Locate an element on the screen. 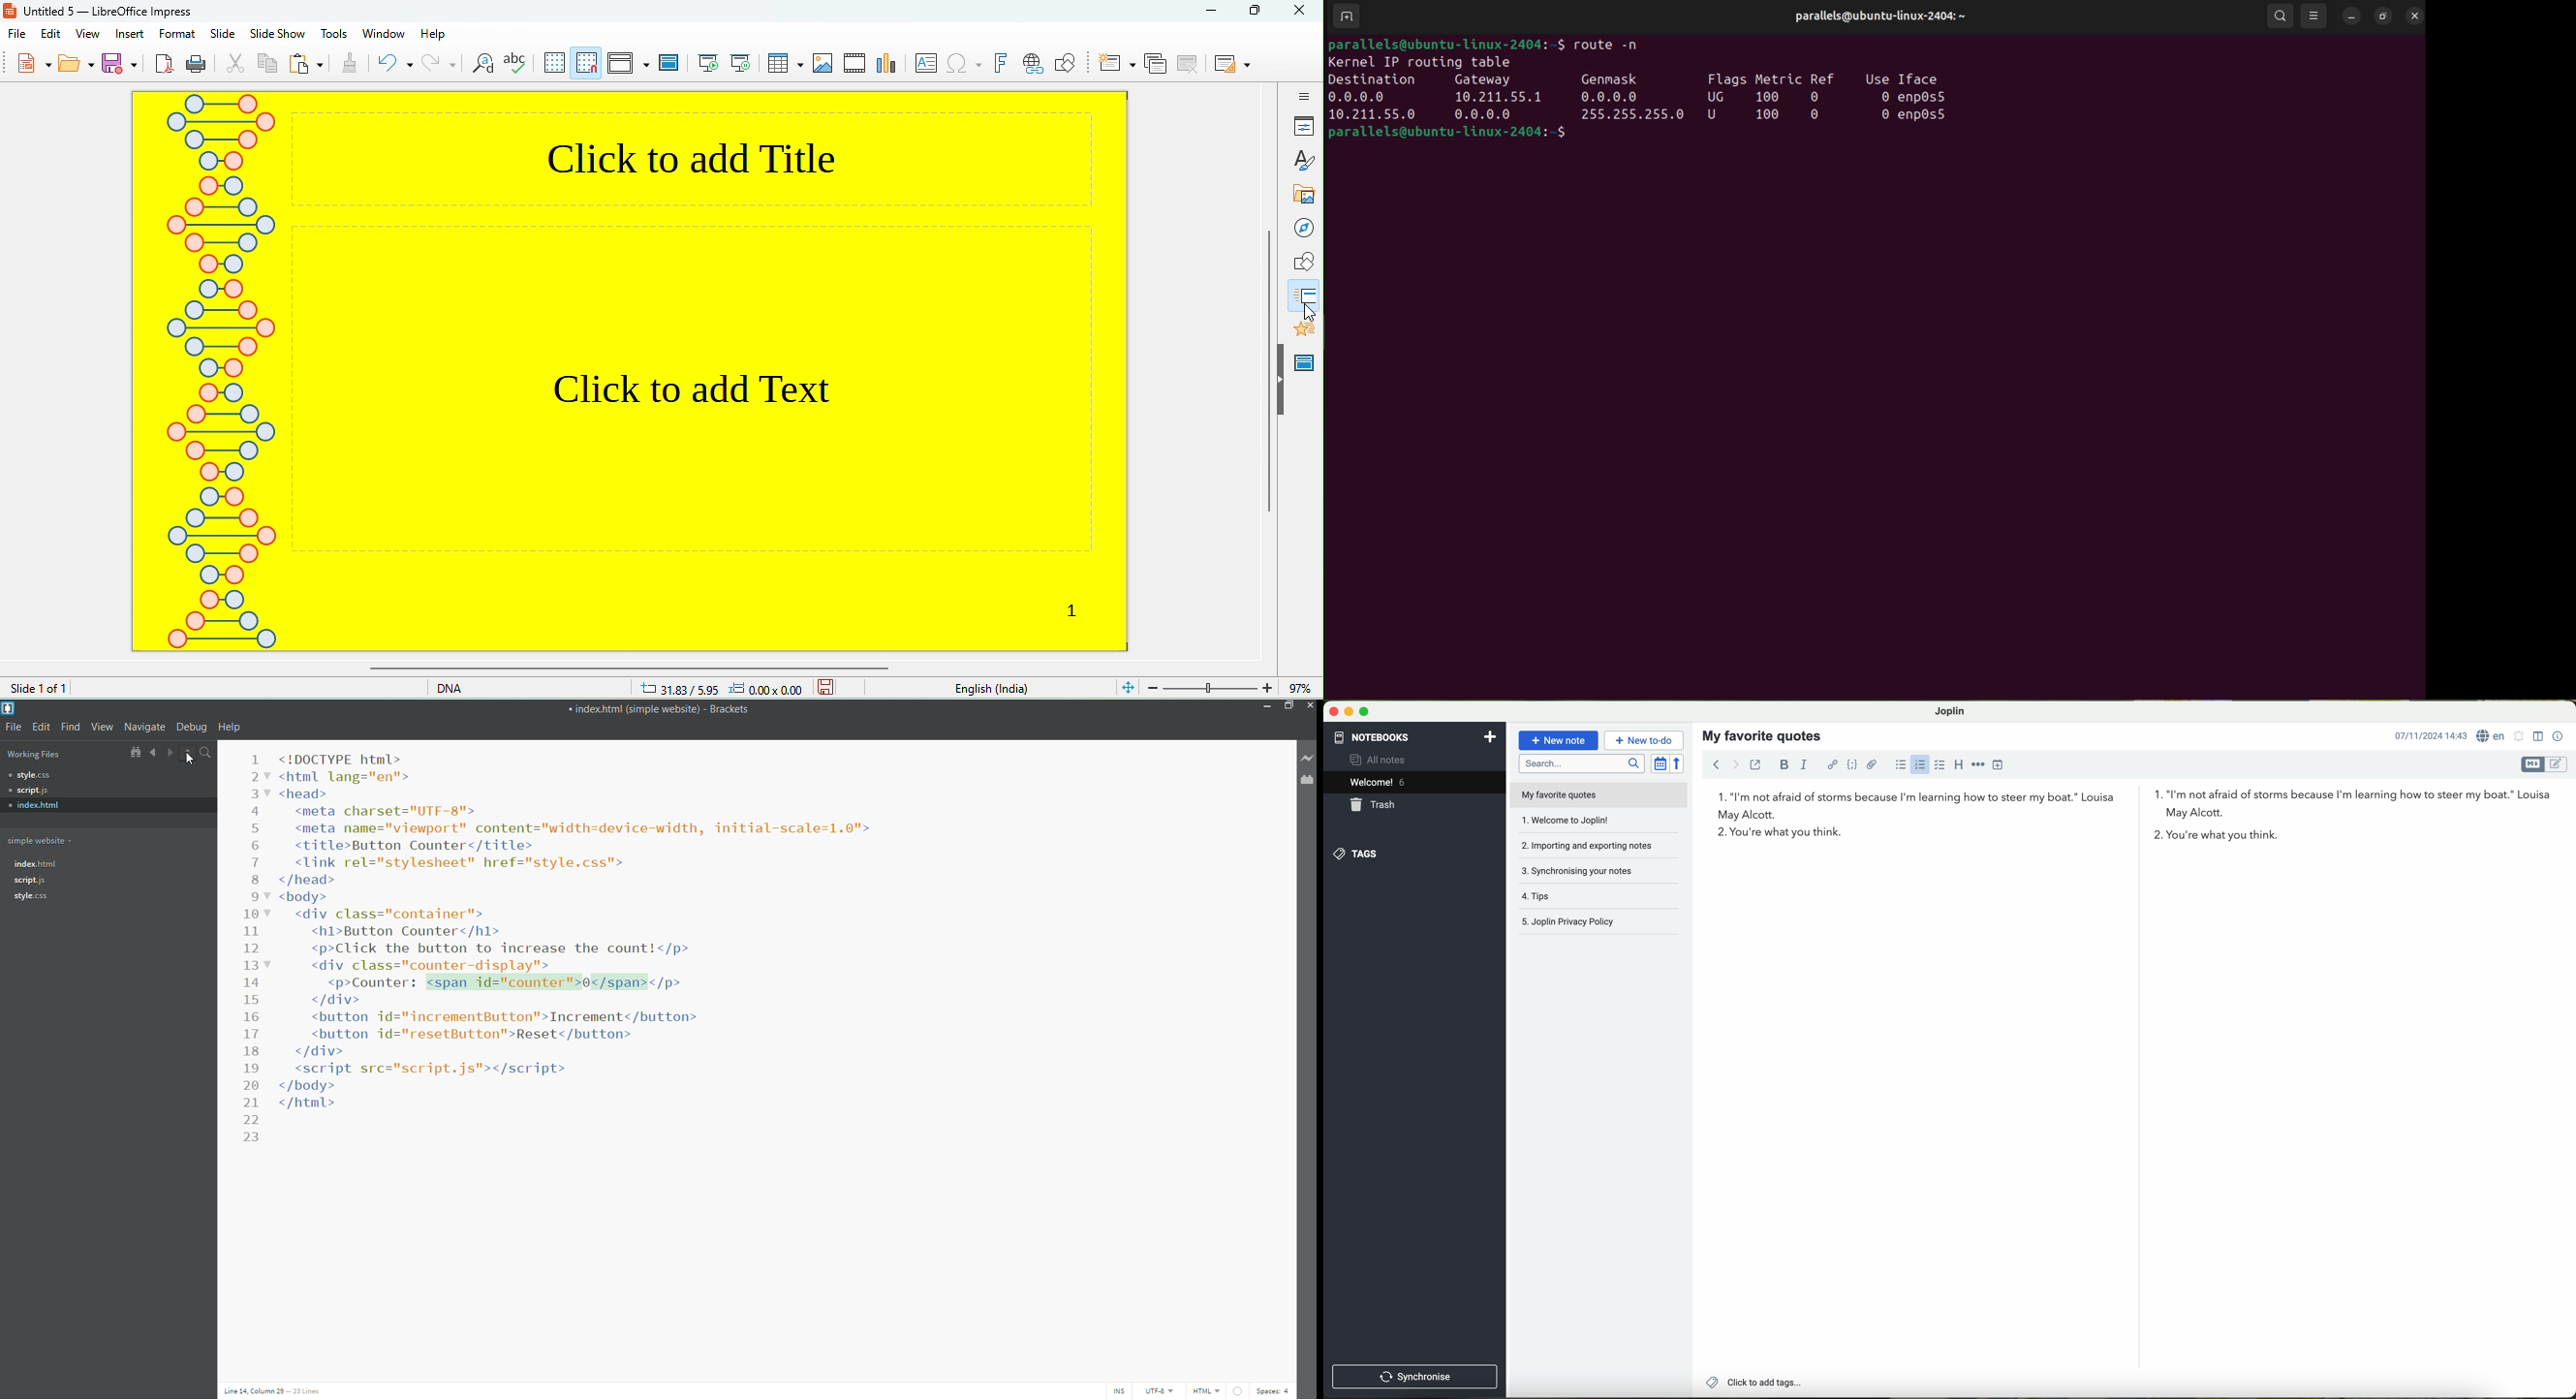 The image size is (2576, 1400). close is located at coordinates (1308, 706).